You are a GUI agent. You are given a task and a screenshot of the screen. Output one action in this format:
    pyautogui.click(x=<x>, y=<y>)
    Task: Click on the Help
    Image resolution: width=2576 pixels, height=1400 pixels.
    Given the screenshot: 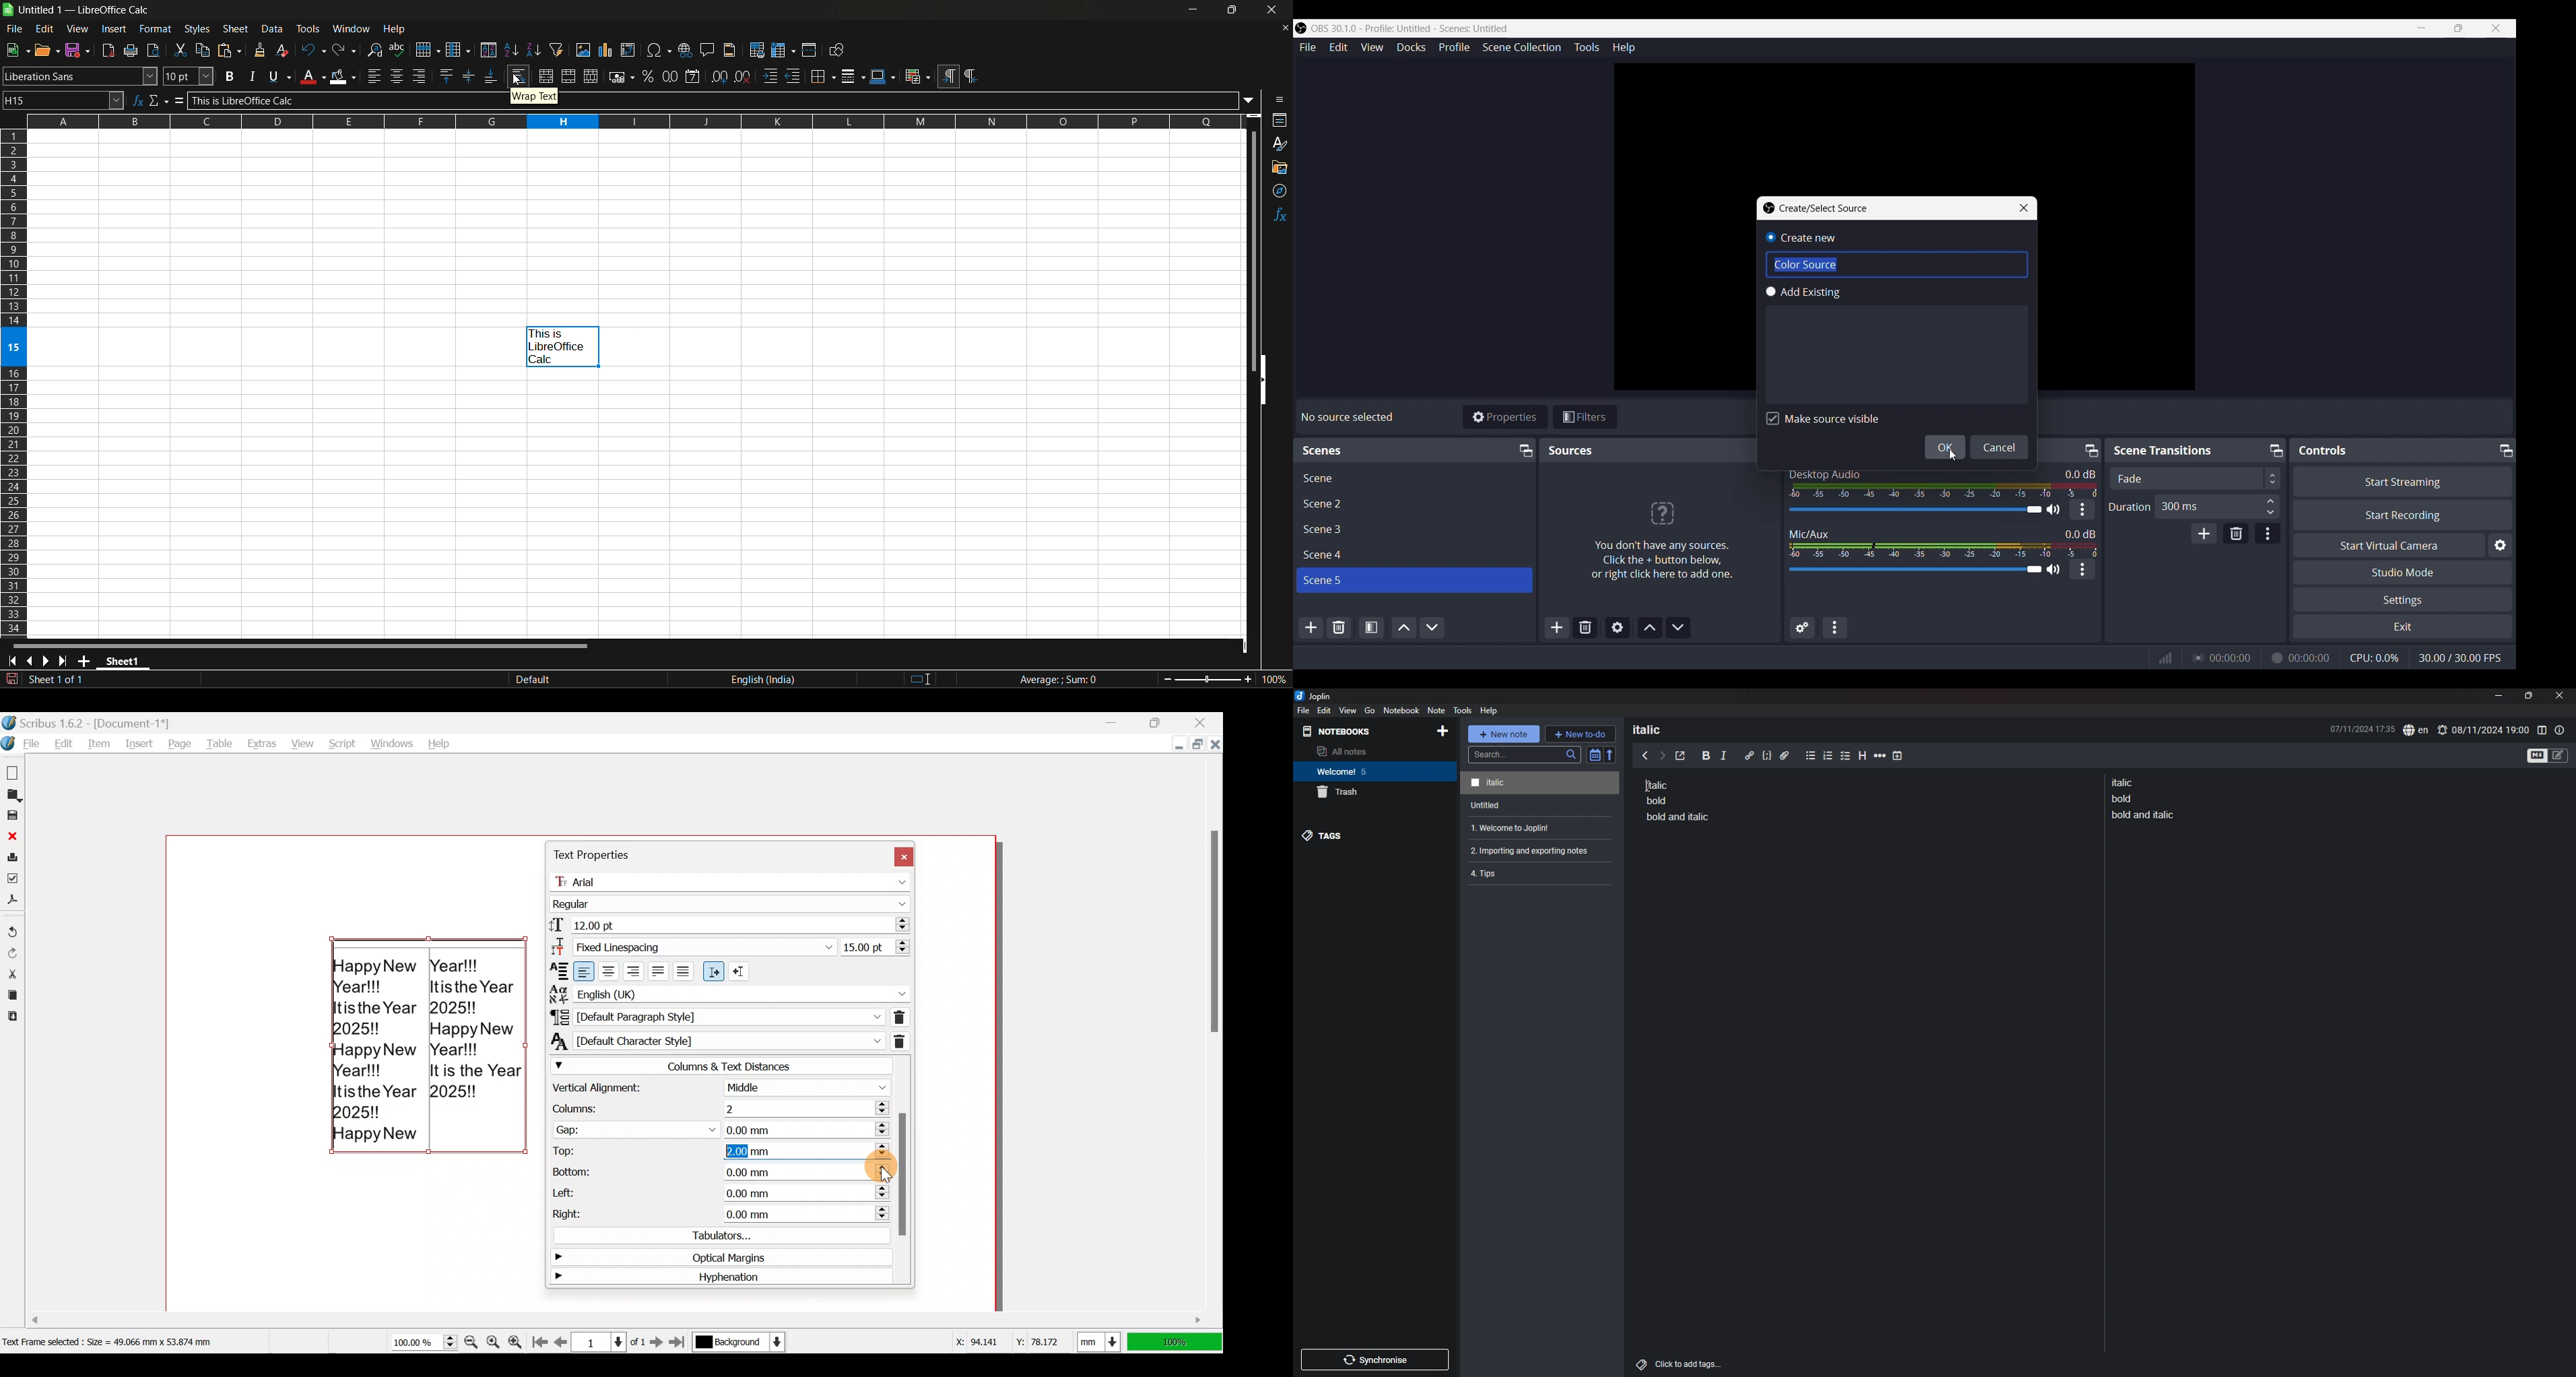 What is the action you would take?
    pyautogui.click(x=1623, y=47)
    